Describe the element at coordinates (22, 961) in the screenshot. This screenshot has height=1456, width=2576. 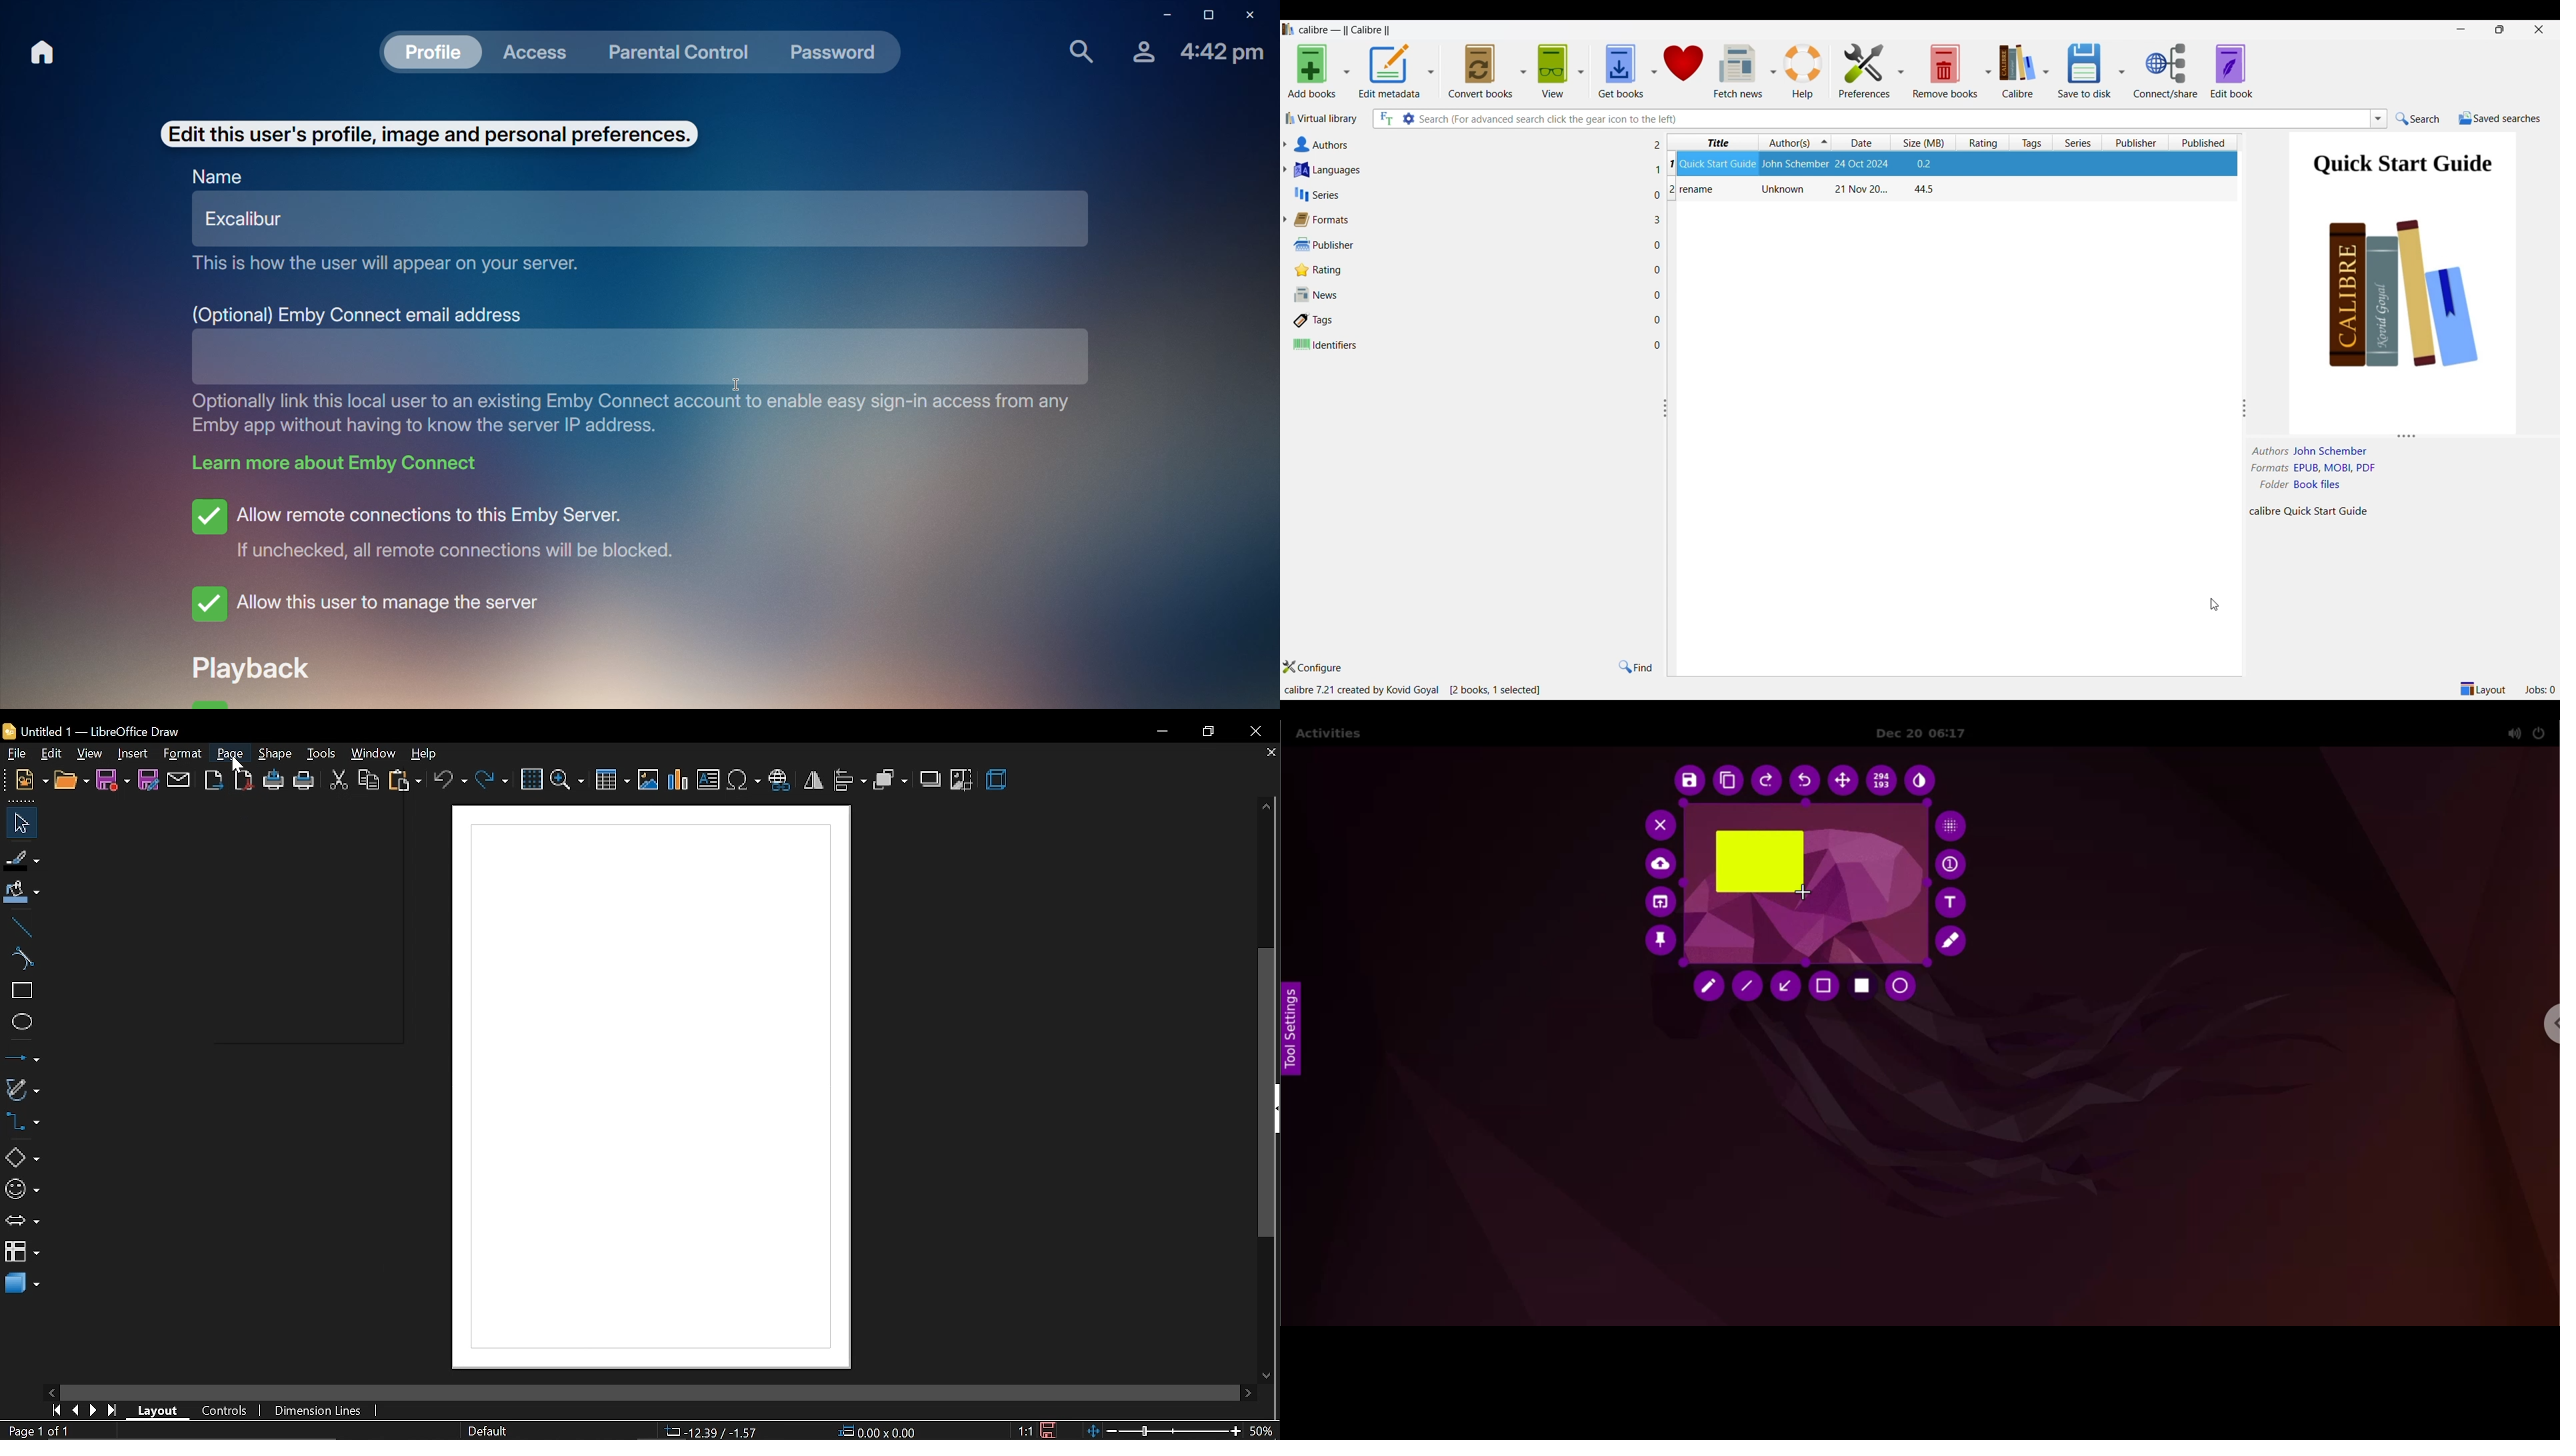
I see `curves` at that location.